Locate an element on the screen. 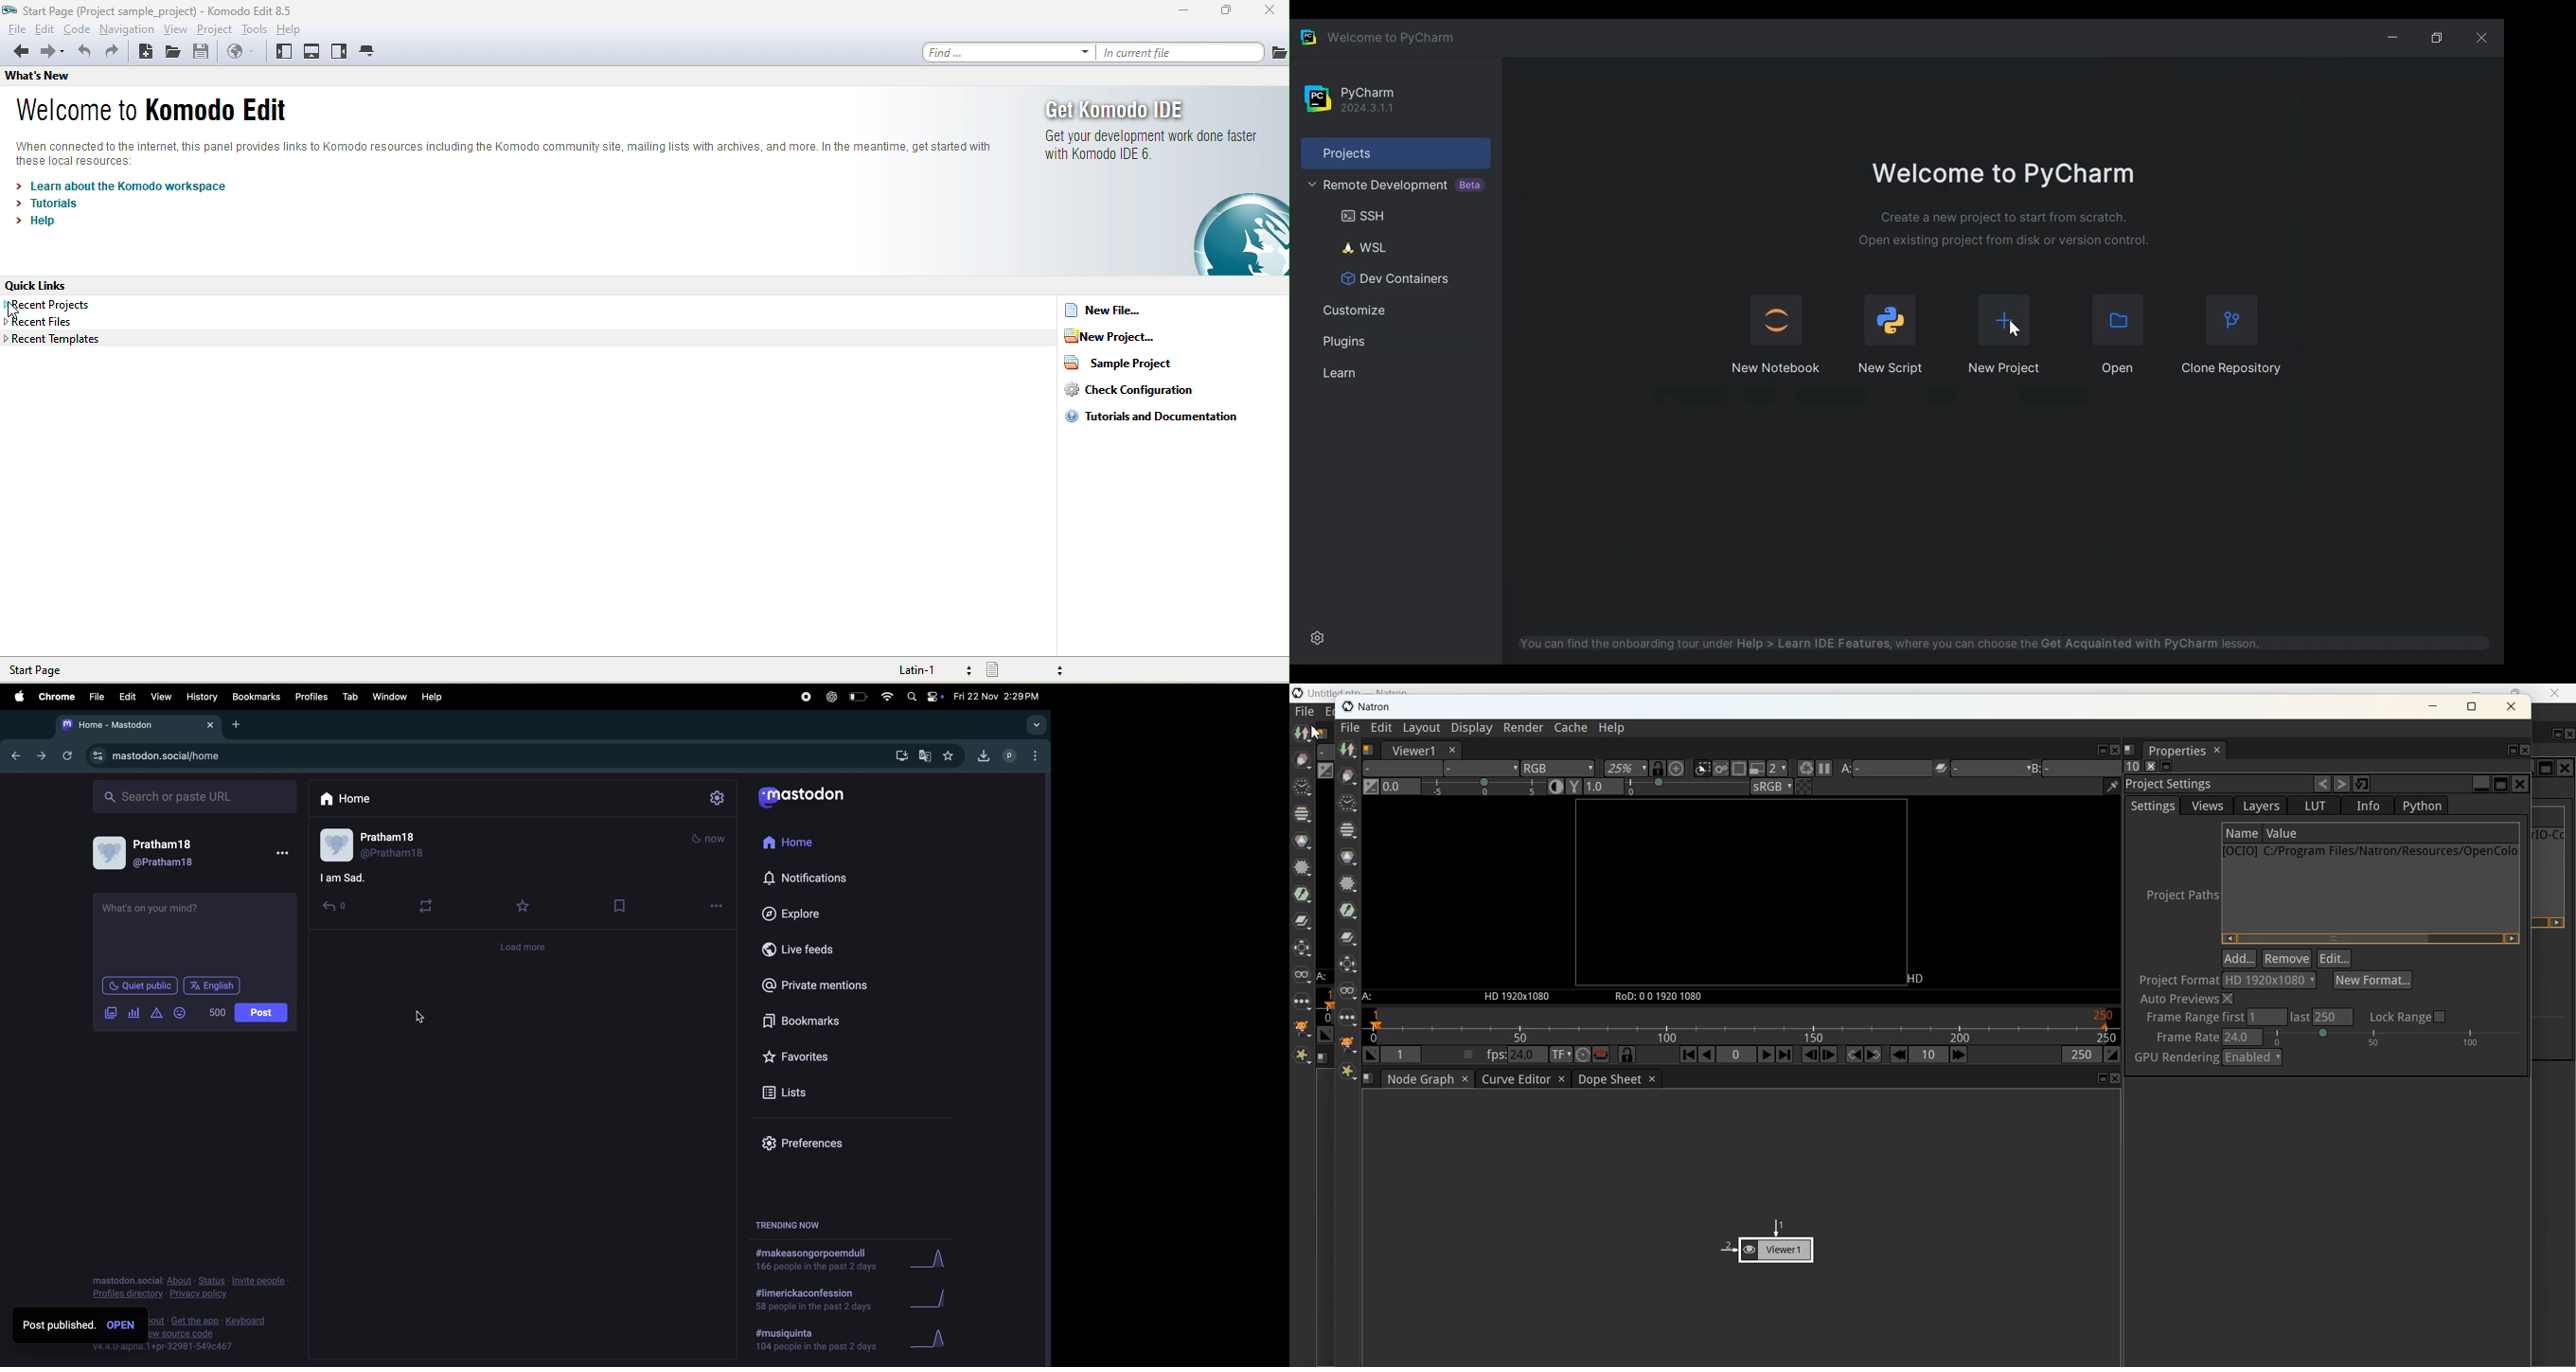  line of words is located at coordinates (215, 1013).